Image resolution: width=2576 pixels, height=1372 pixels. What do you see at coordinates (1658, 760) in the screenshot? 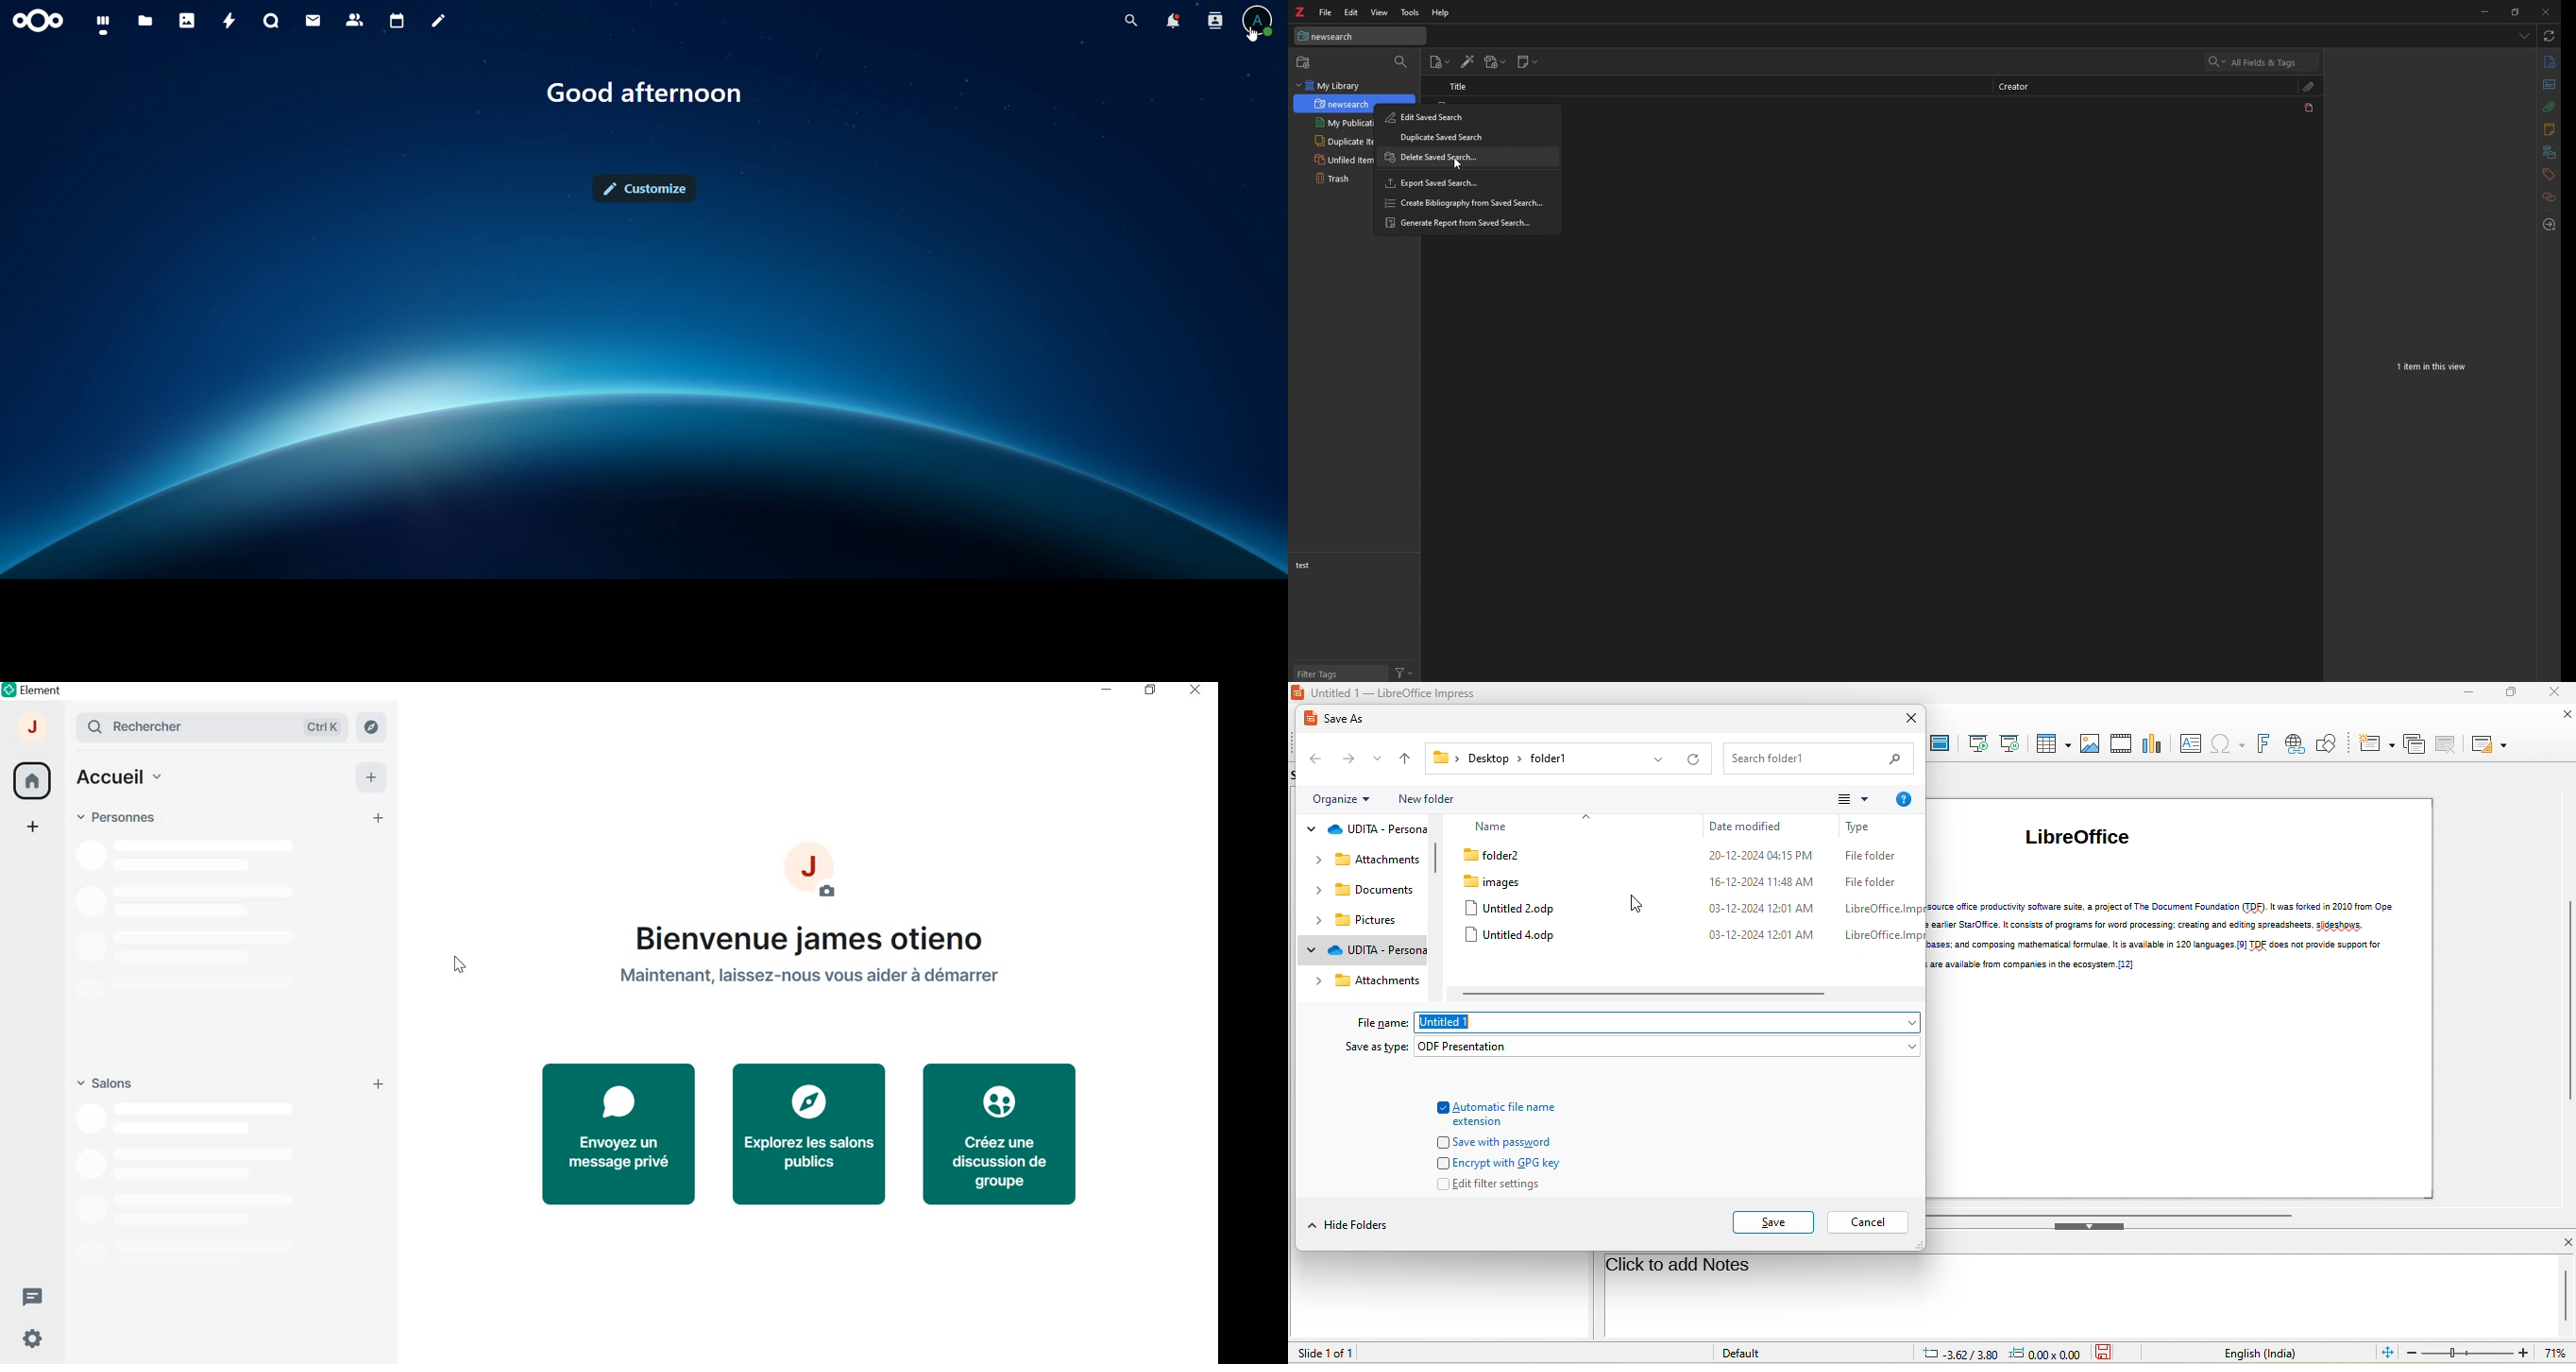
I see `previous location` at bounding box center [1658, 760].